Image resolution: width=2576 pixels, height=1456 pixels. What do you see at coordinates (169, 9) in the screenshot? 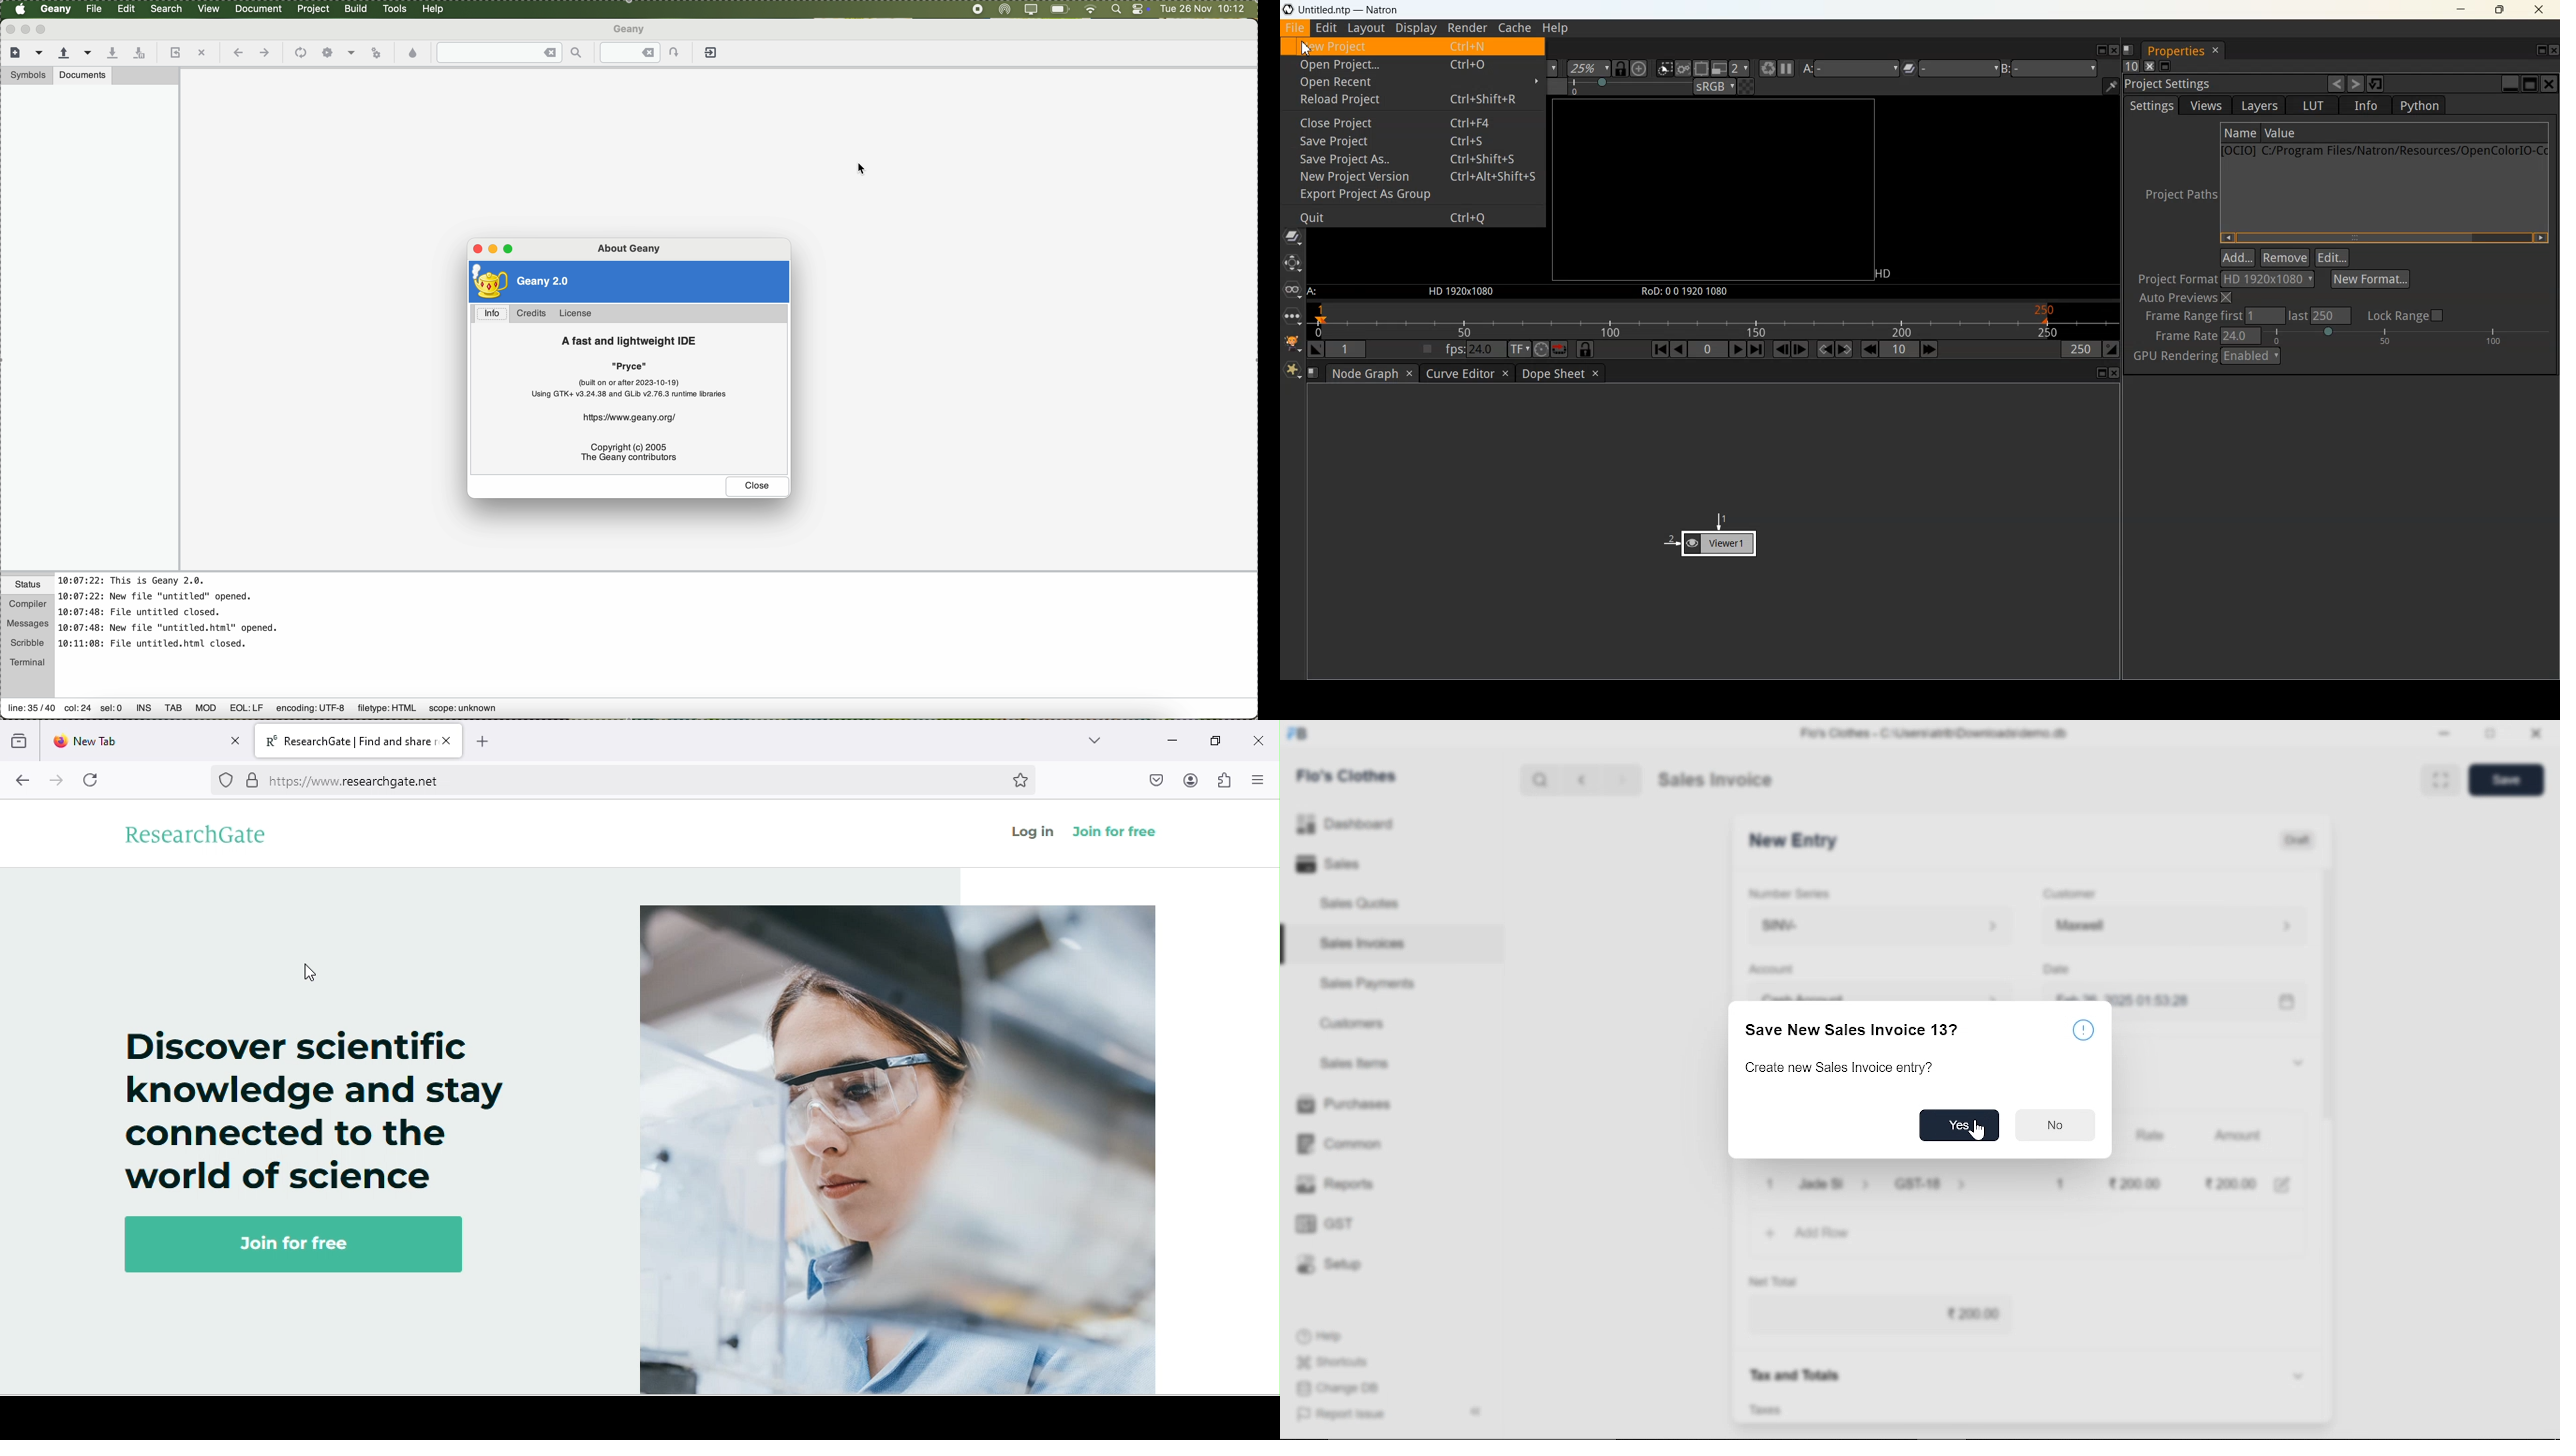
I see `search` at bounding box center [169, 9].